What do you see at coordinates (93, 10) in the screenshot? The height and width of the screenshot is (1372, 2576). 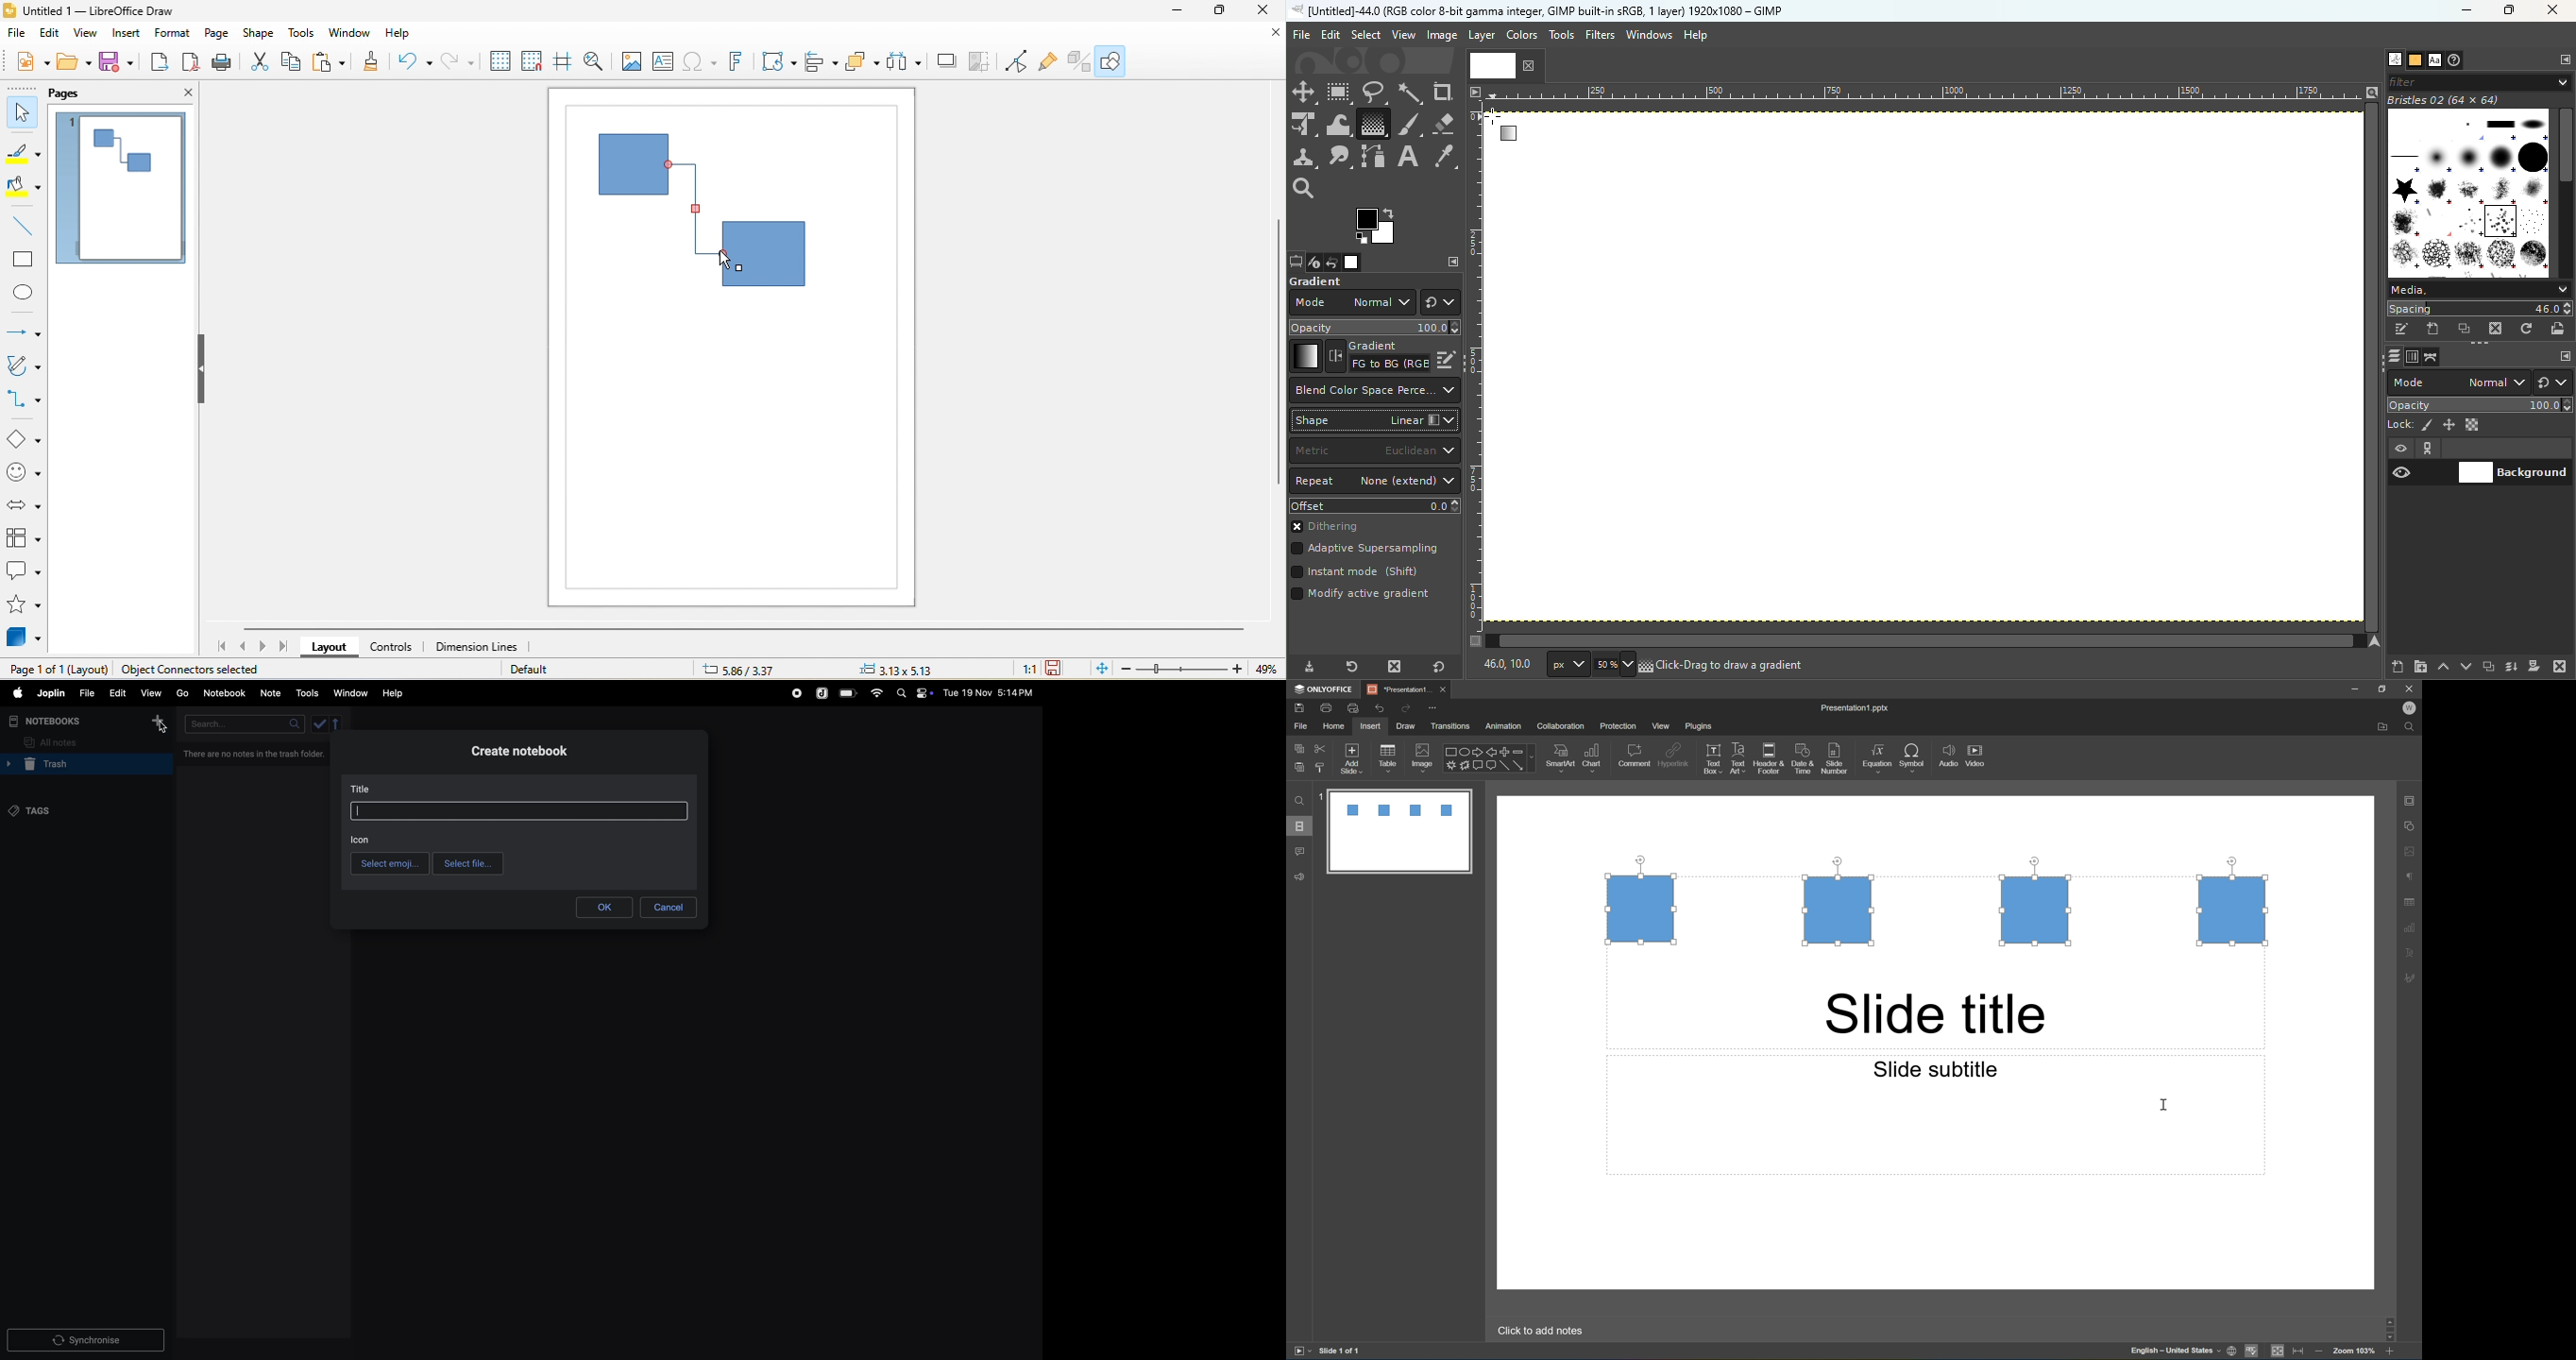 I see `untitled 1-libre office draw` at bounding box center [93, 10].